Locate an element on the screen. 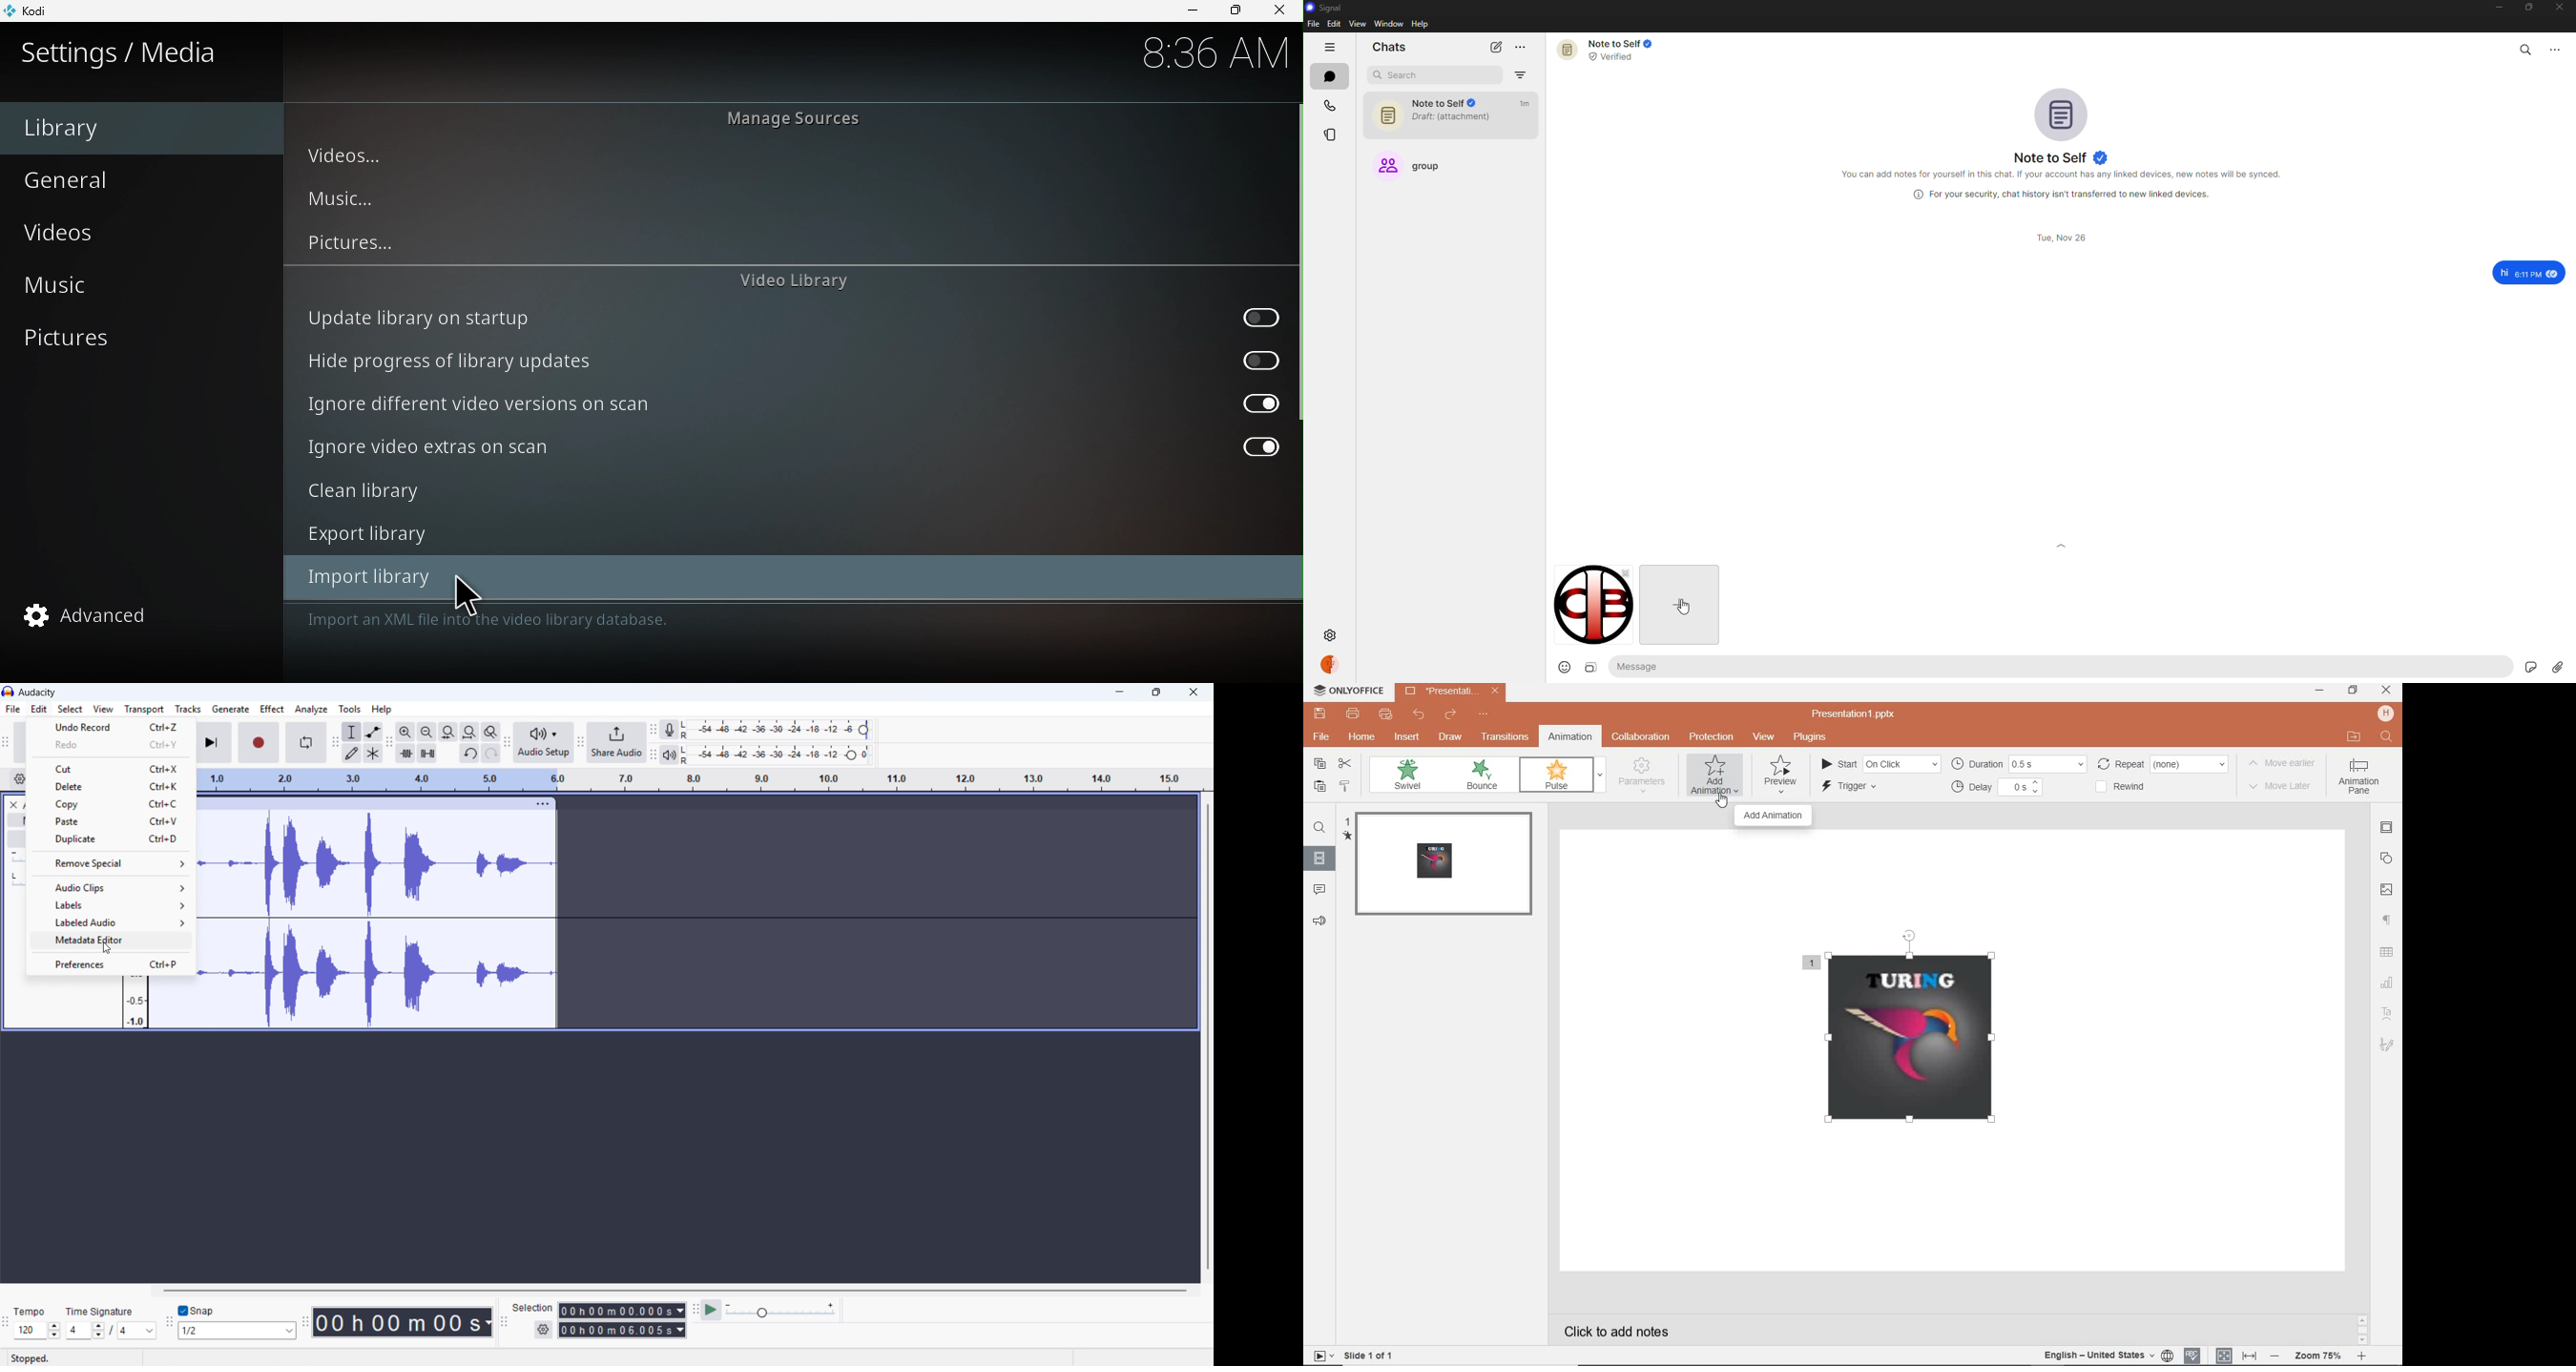 Image resolution: width=2576 pixels, height=1372 pixels. attach is located at coordinates (2558, 667).